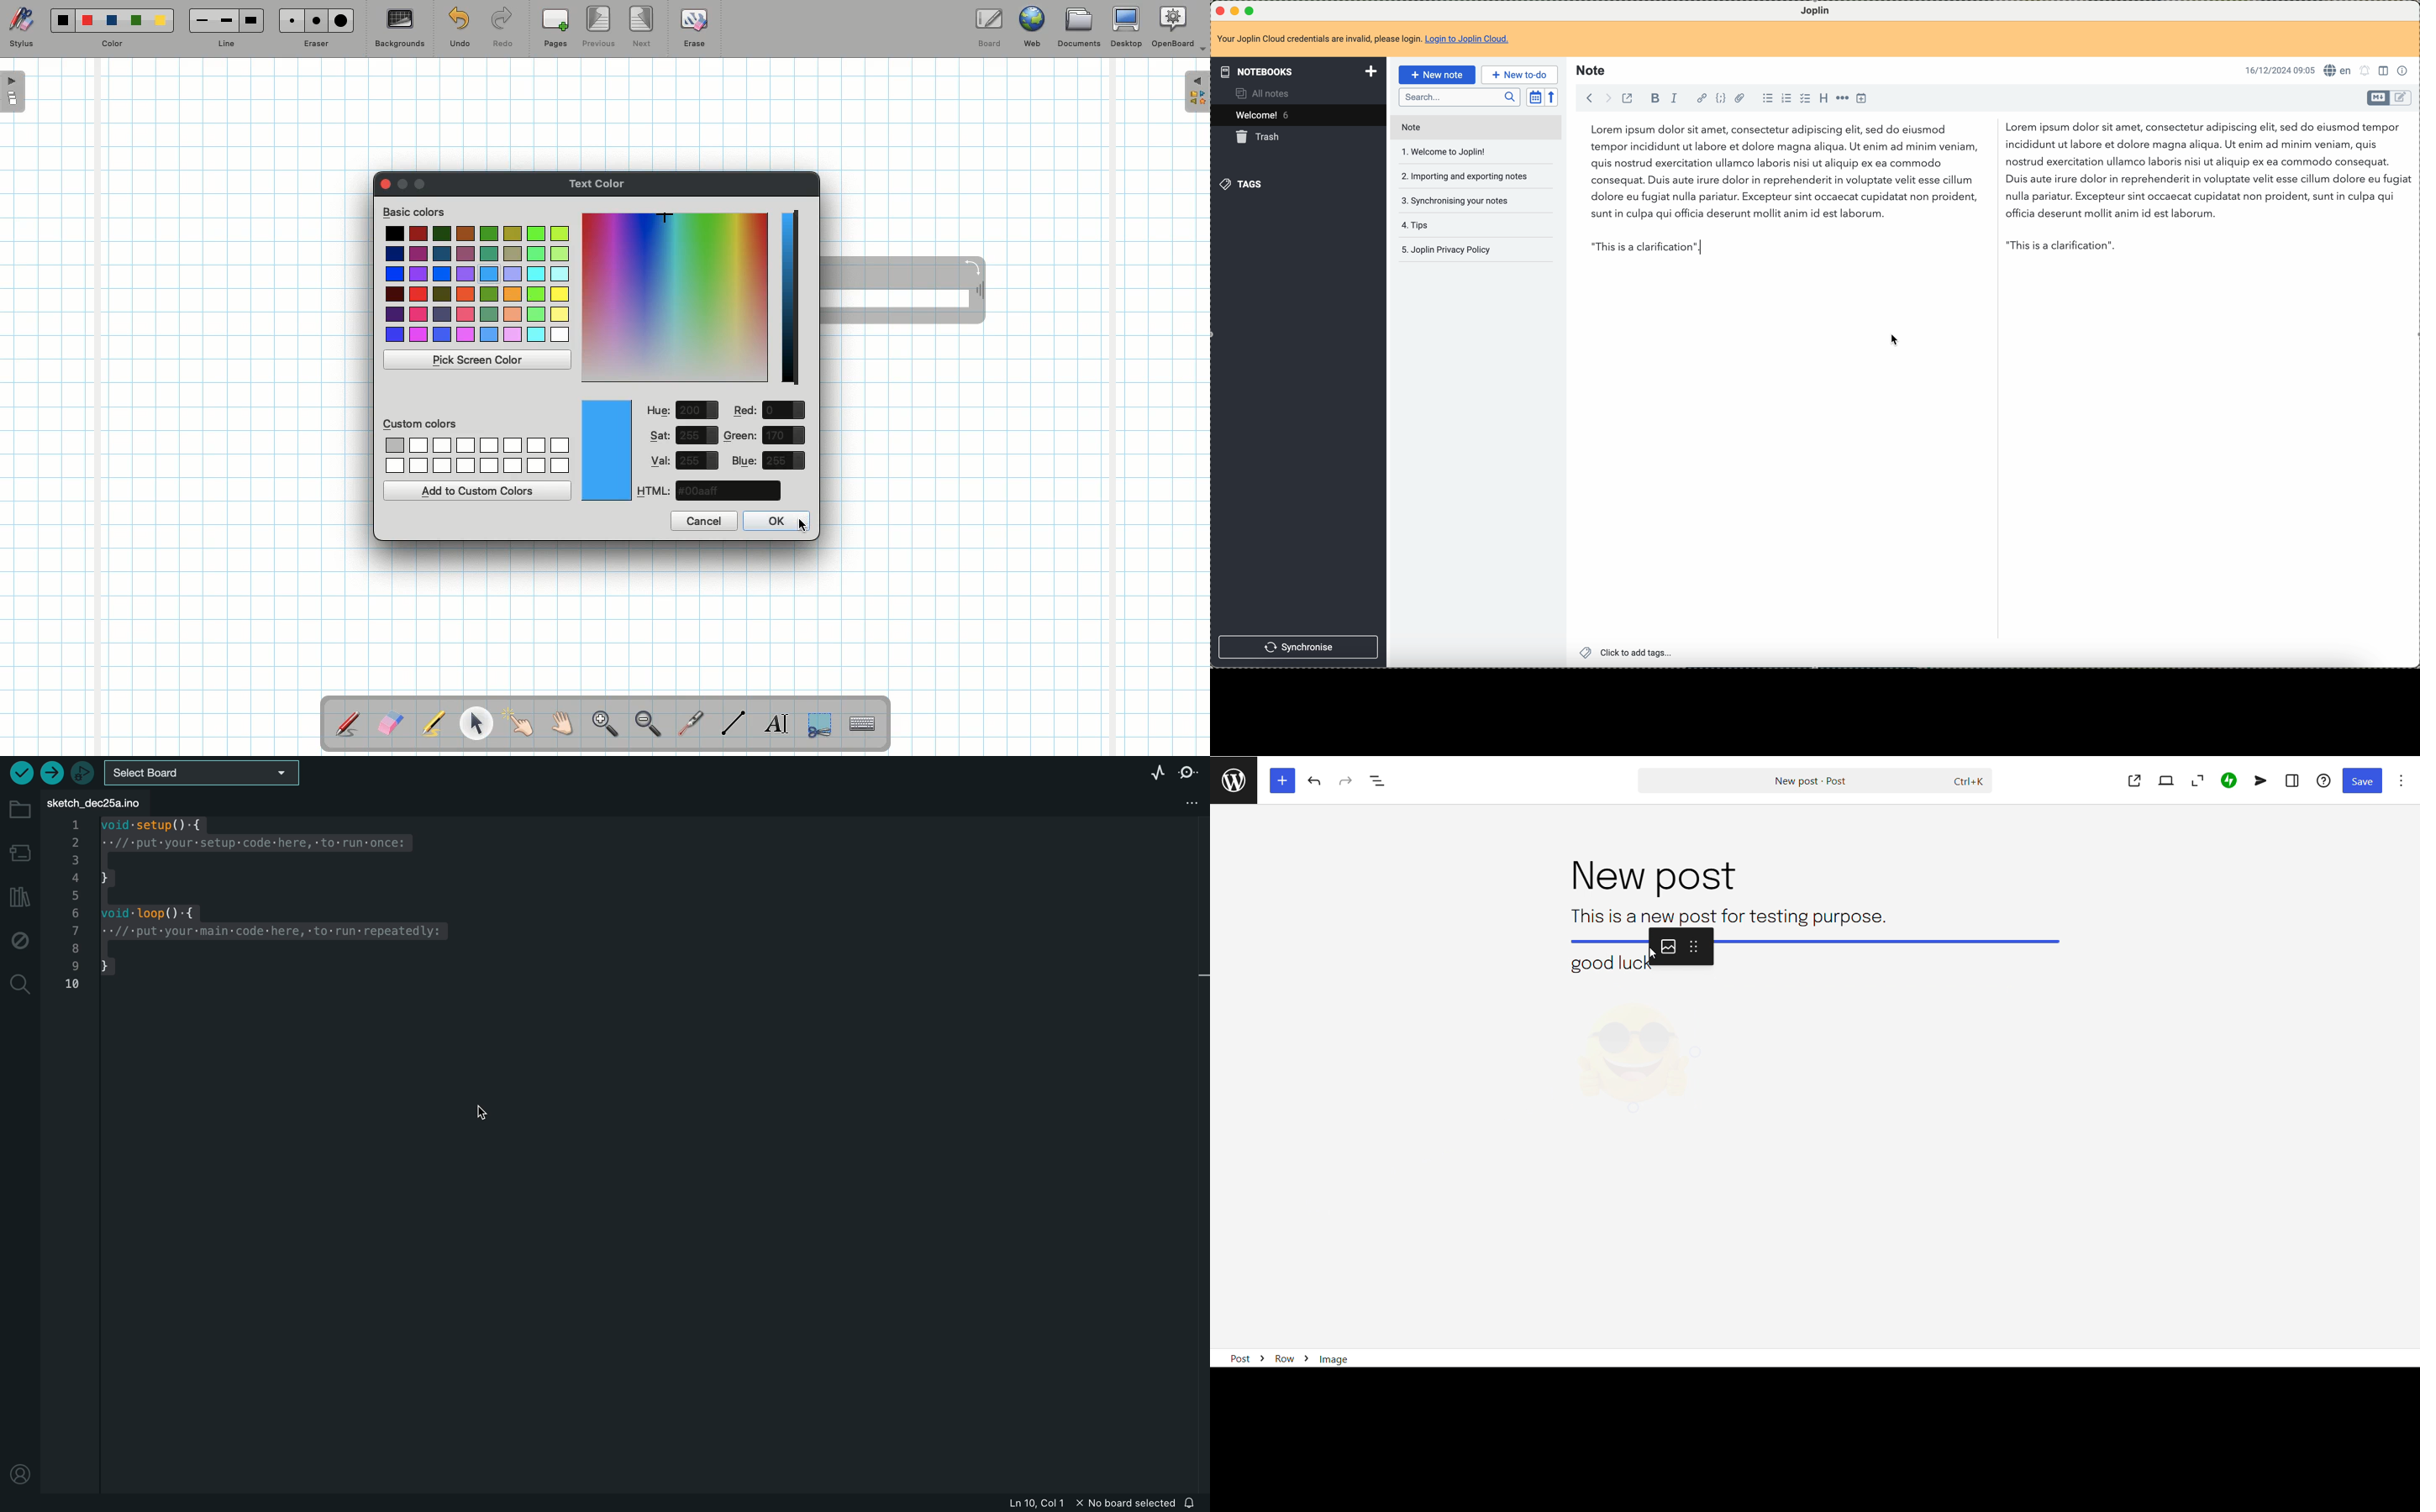  Describe the element at coordinates (2192, 247) in the screenshot. I see `"This is a clarification".` at that location.